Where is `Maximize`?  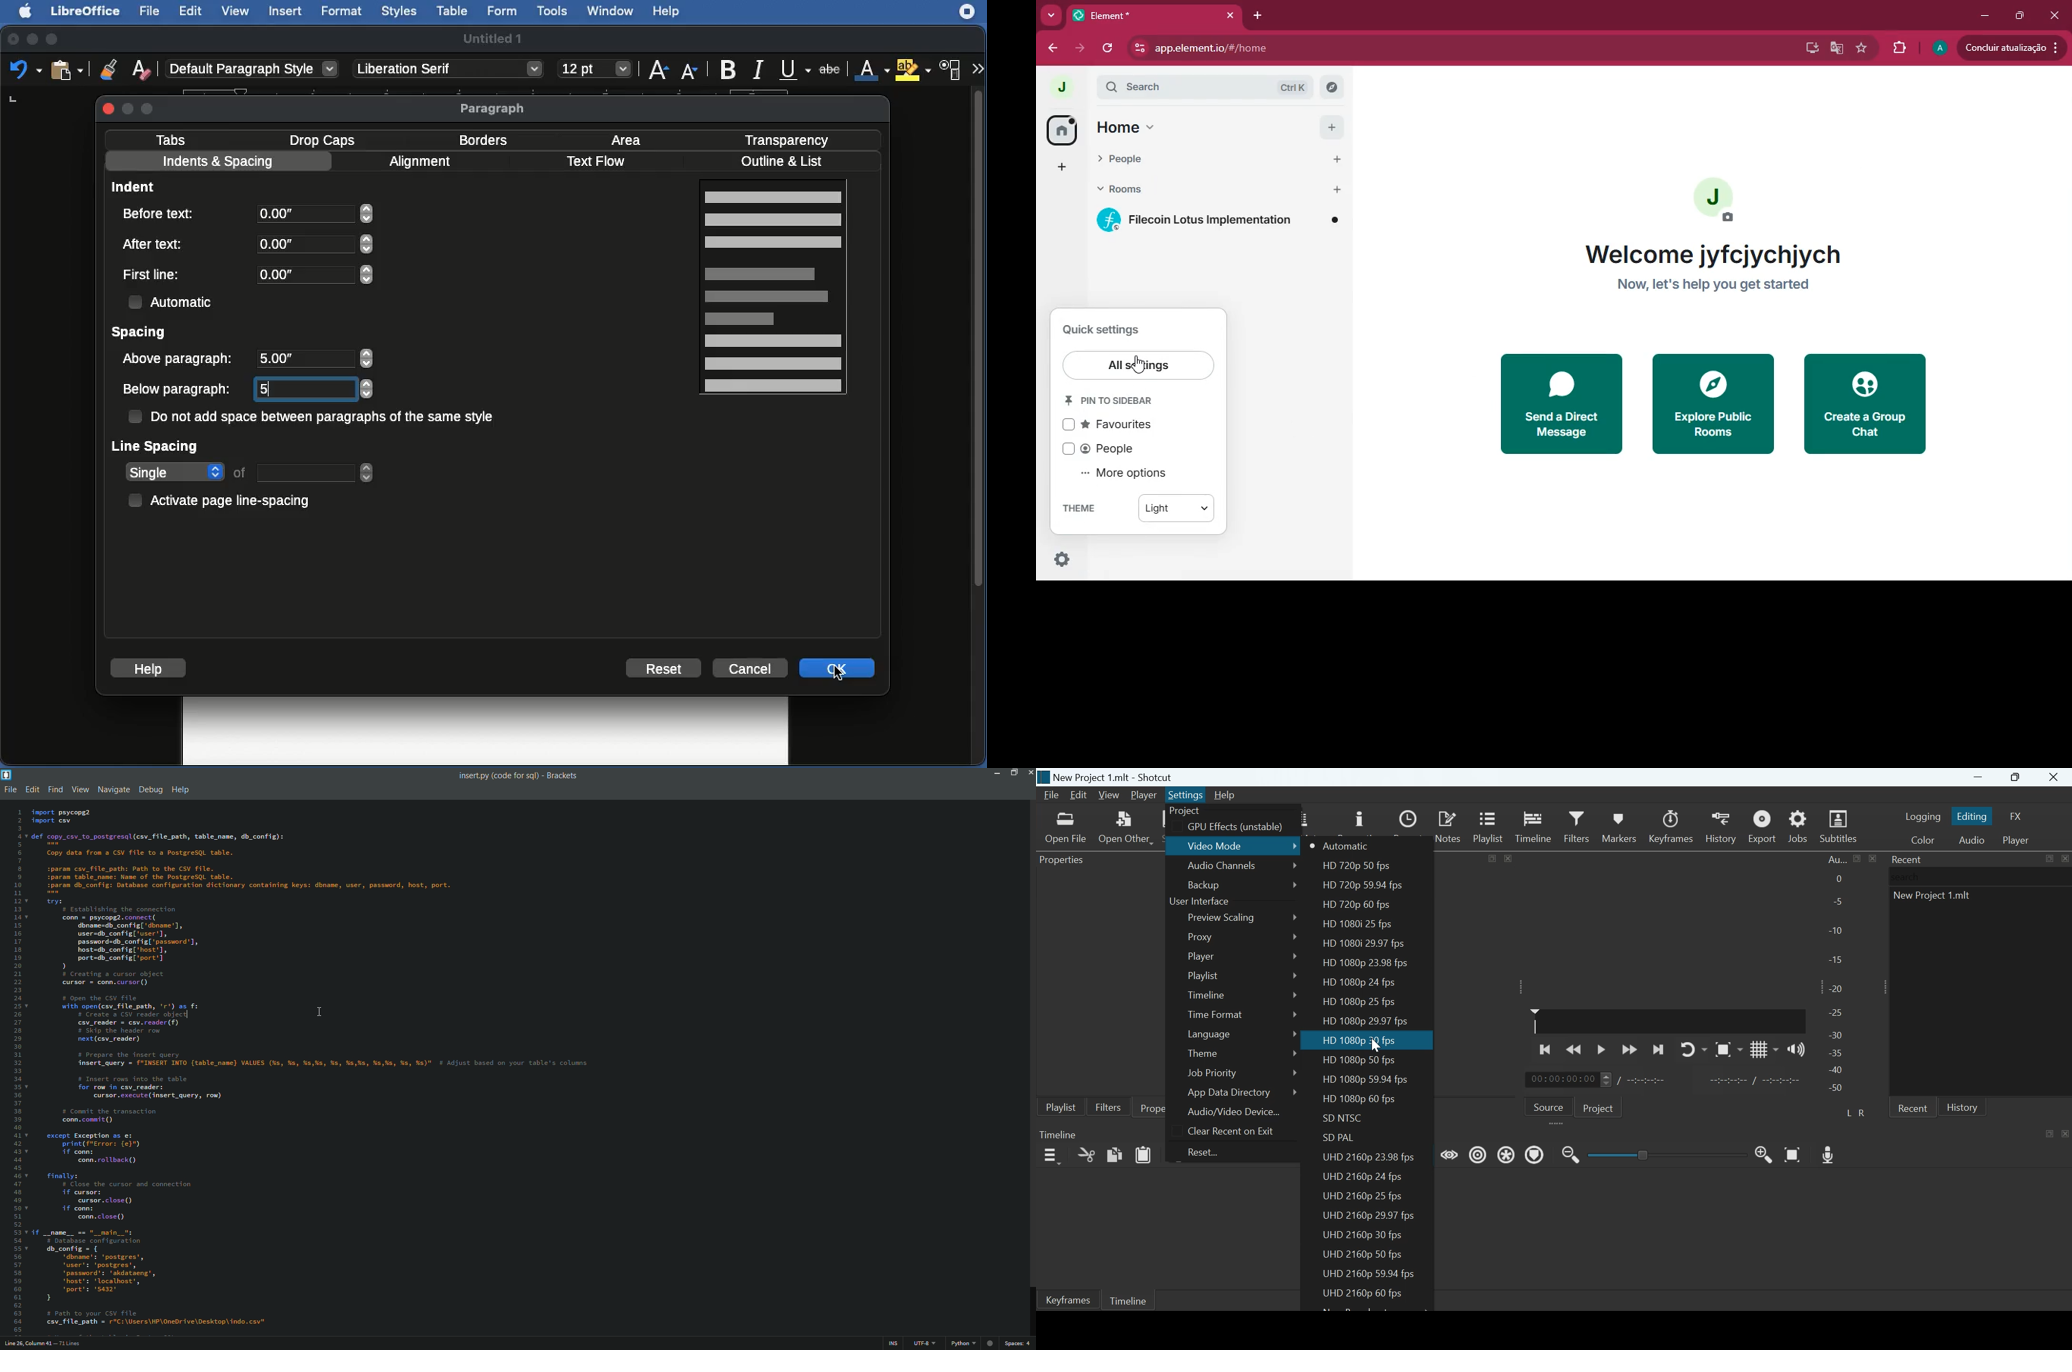
Maximize is located at coordinates (1493, 857).